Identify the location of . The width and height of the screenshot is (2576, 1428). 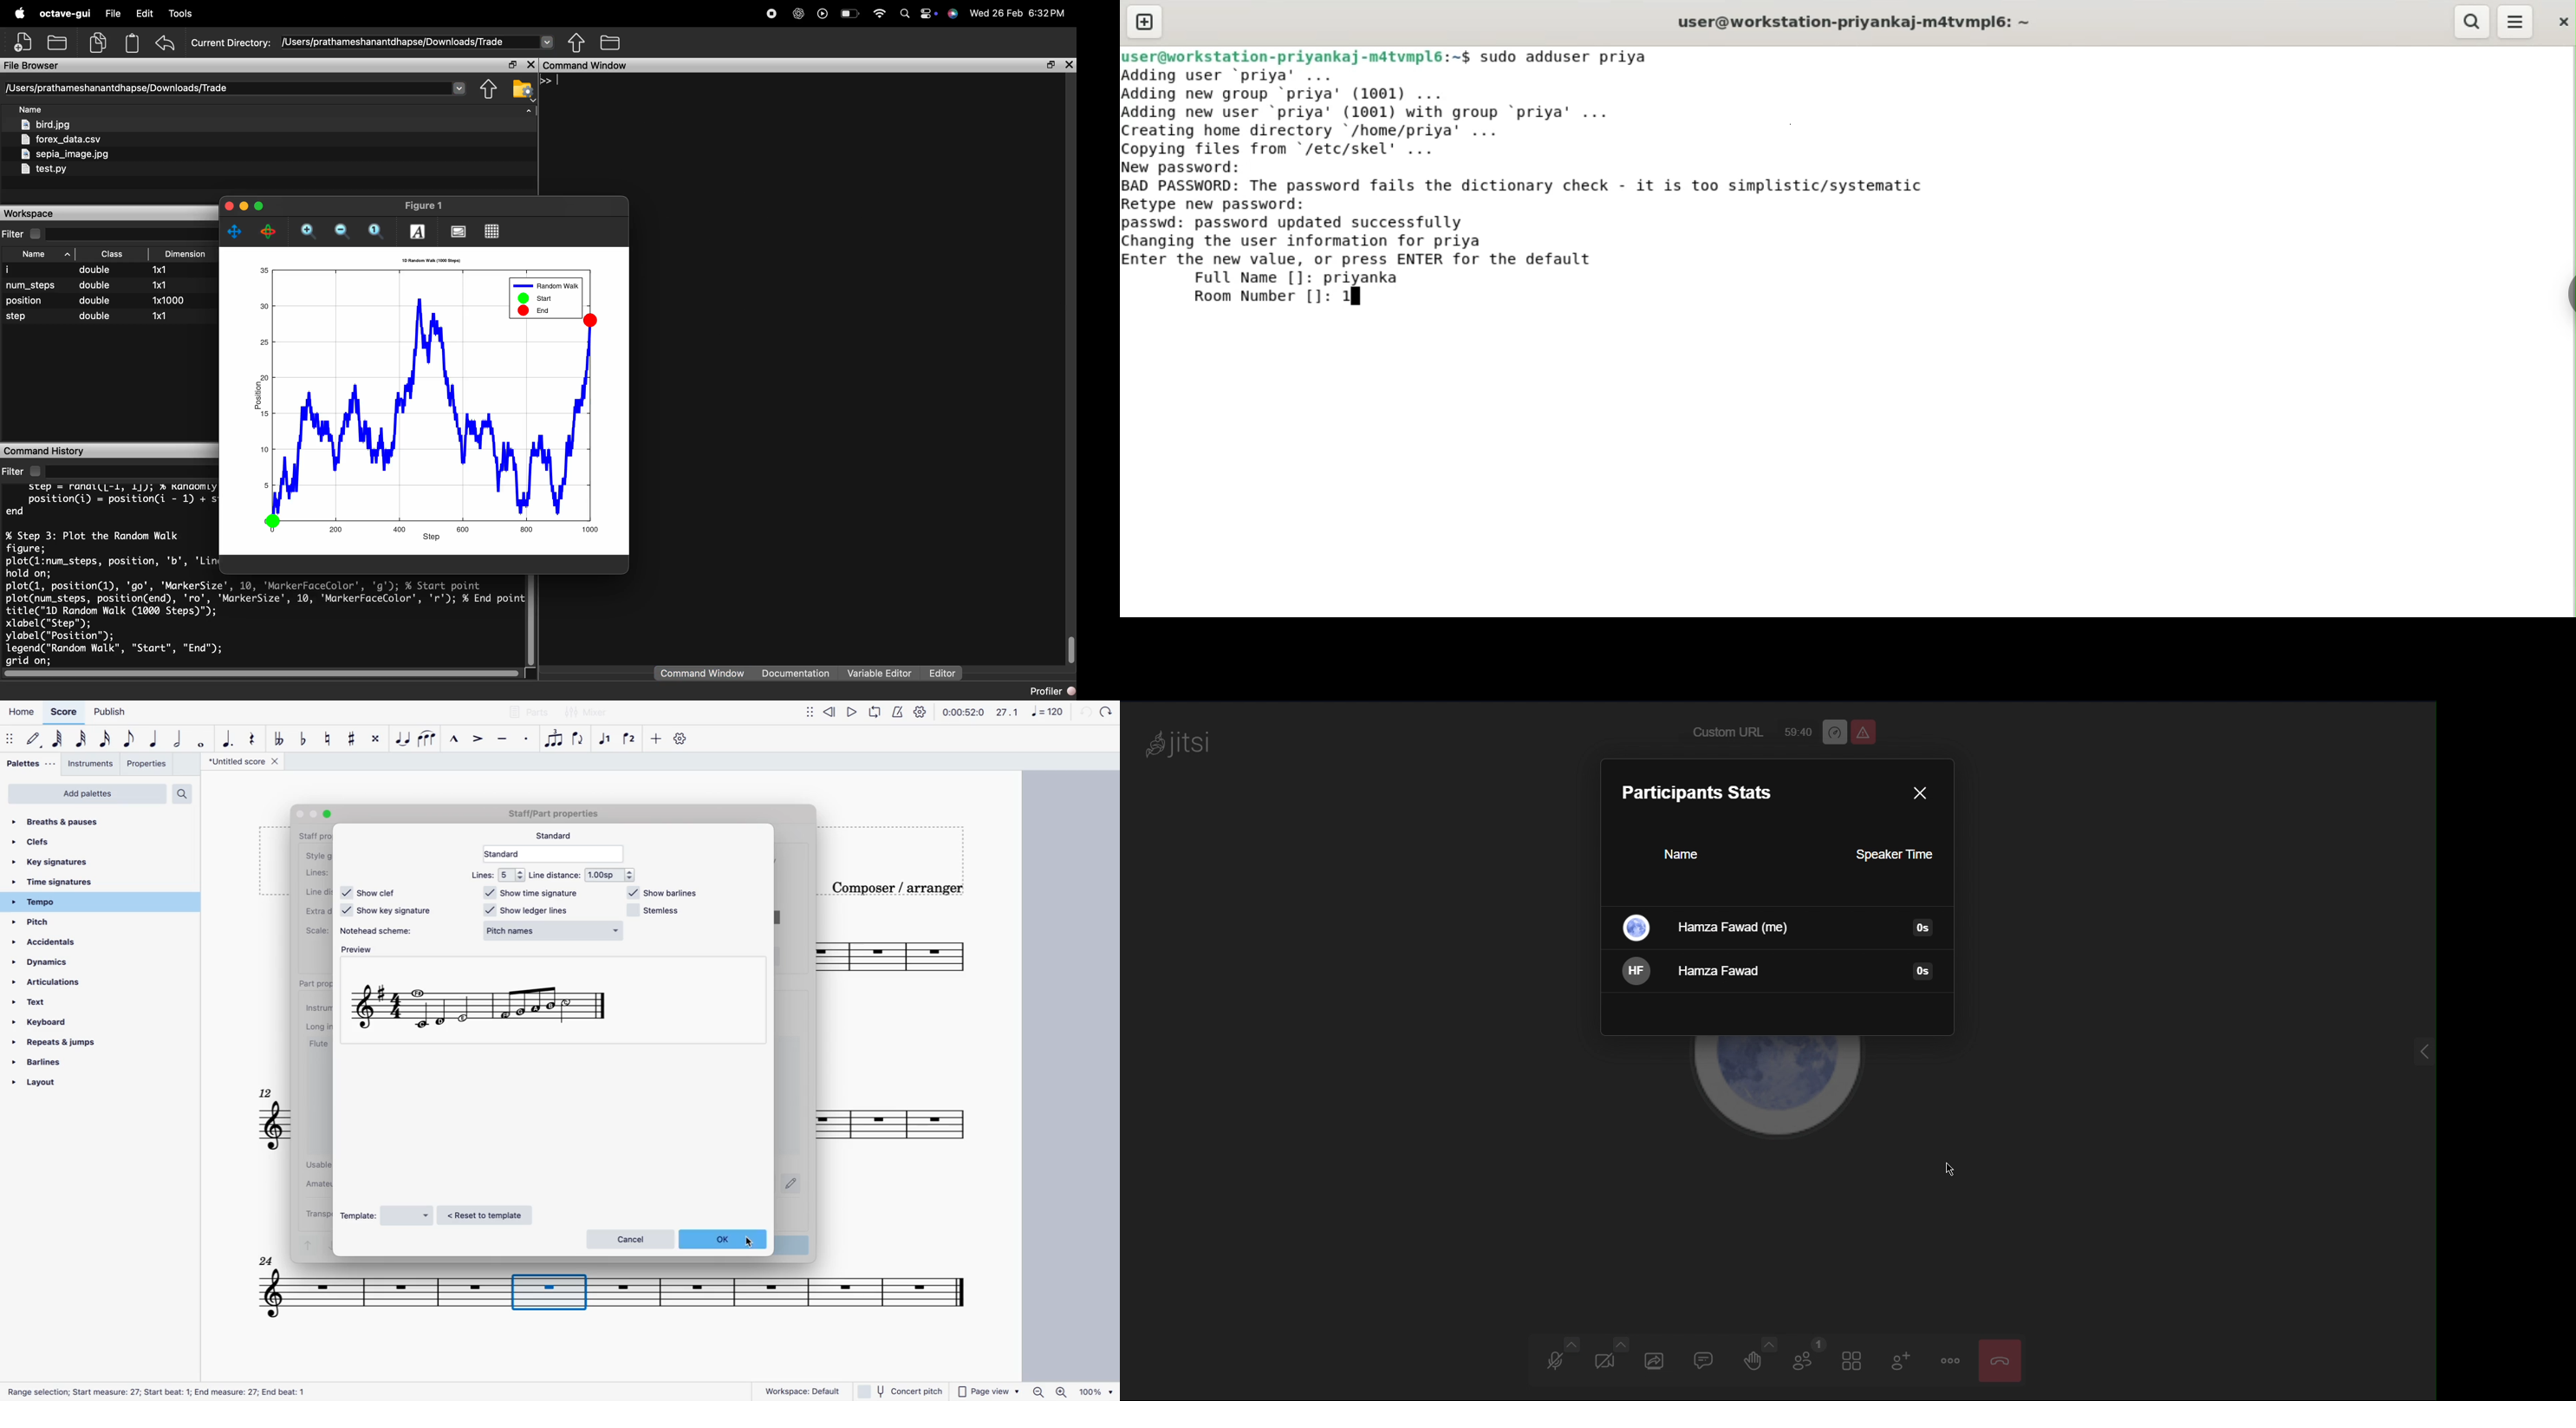
(1109, 712).